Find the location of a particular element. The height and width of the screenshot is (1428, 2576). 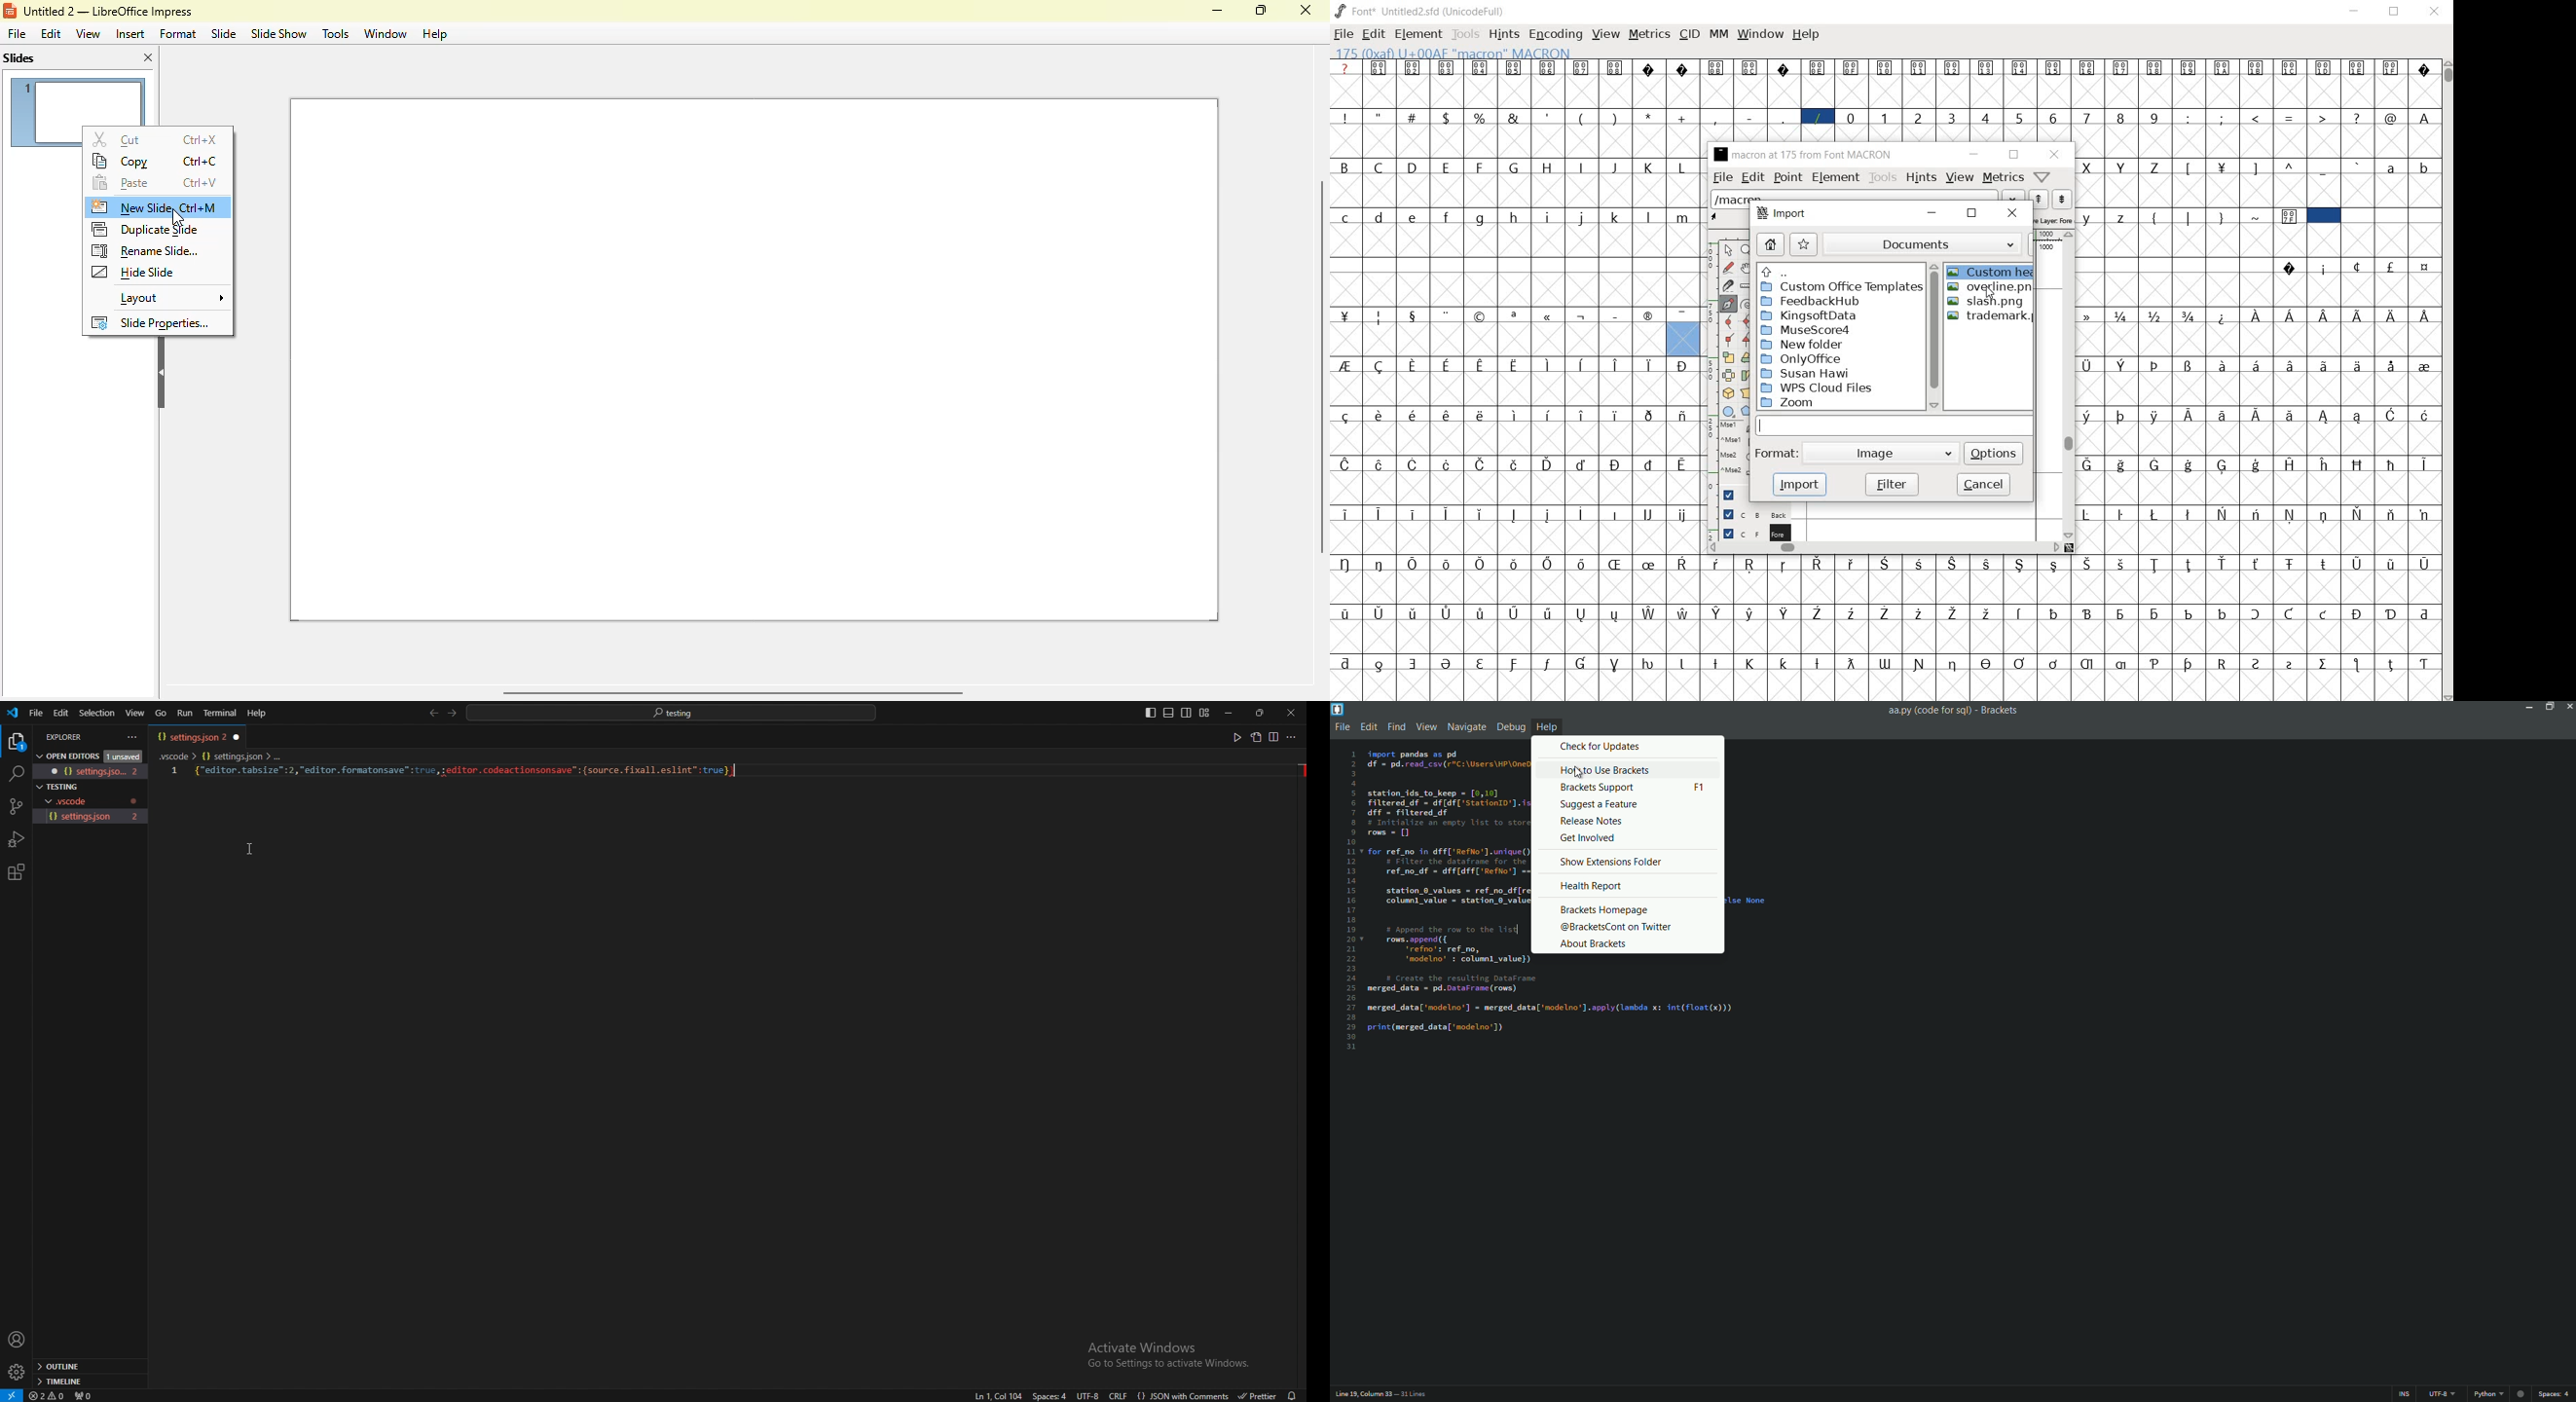

Symbol is located at coordinates (2189, 414).